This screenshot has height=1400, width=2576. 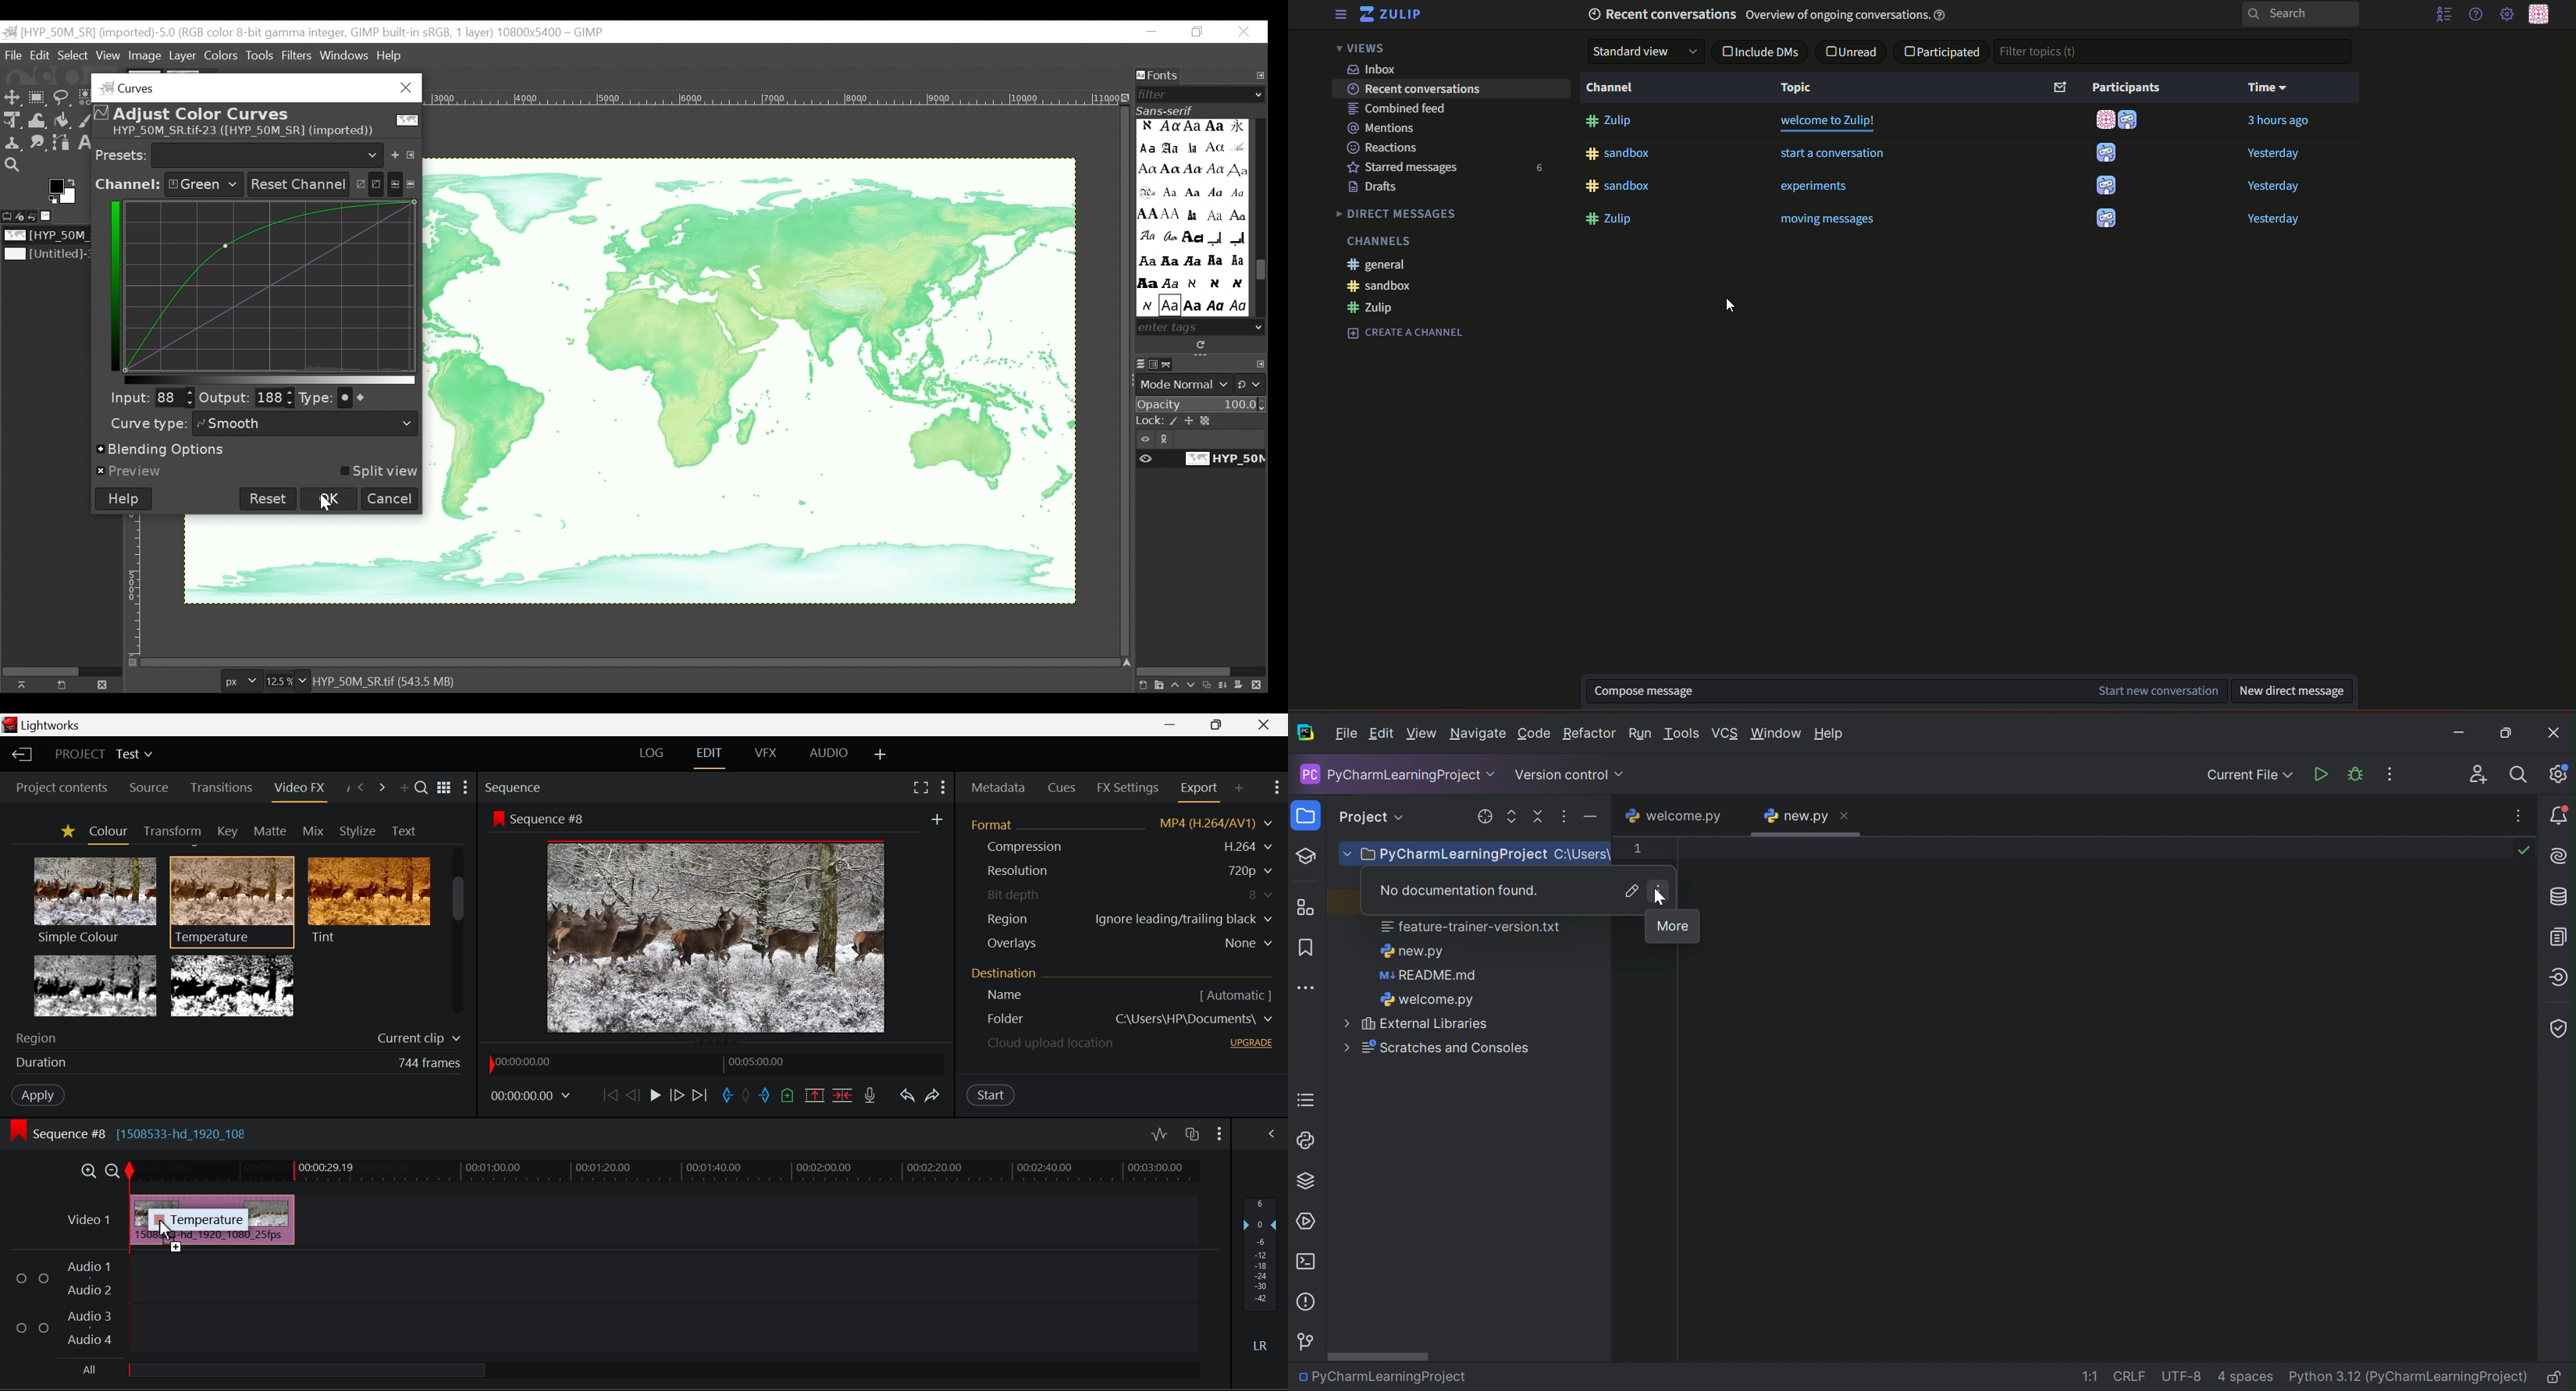 I want to click on new.py, so click(x=1796, y=816).